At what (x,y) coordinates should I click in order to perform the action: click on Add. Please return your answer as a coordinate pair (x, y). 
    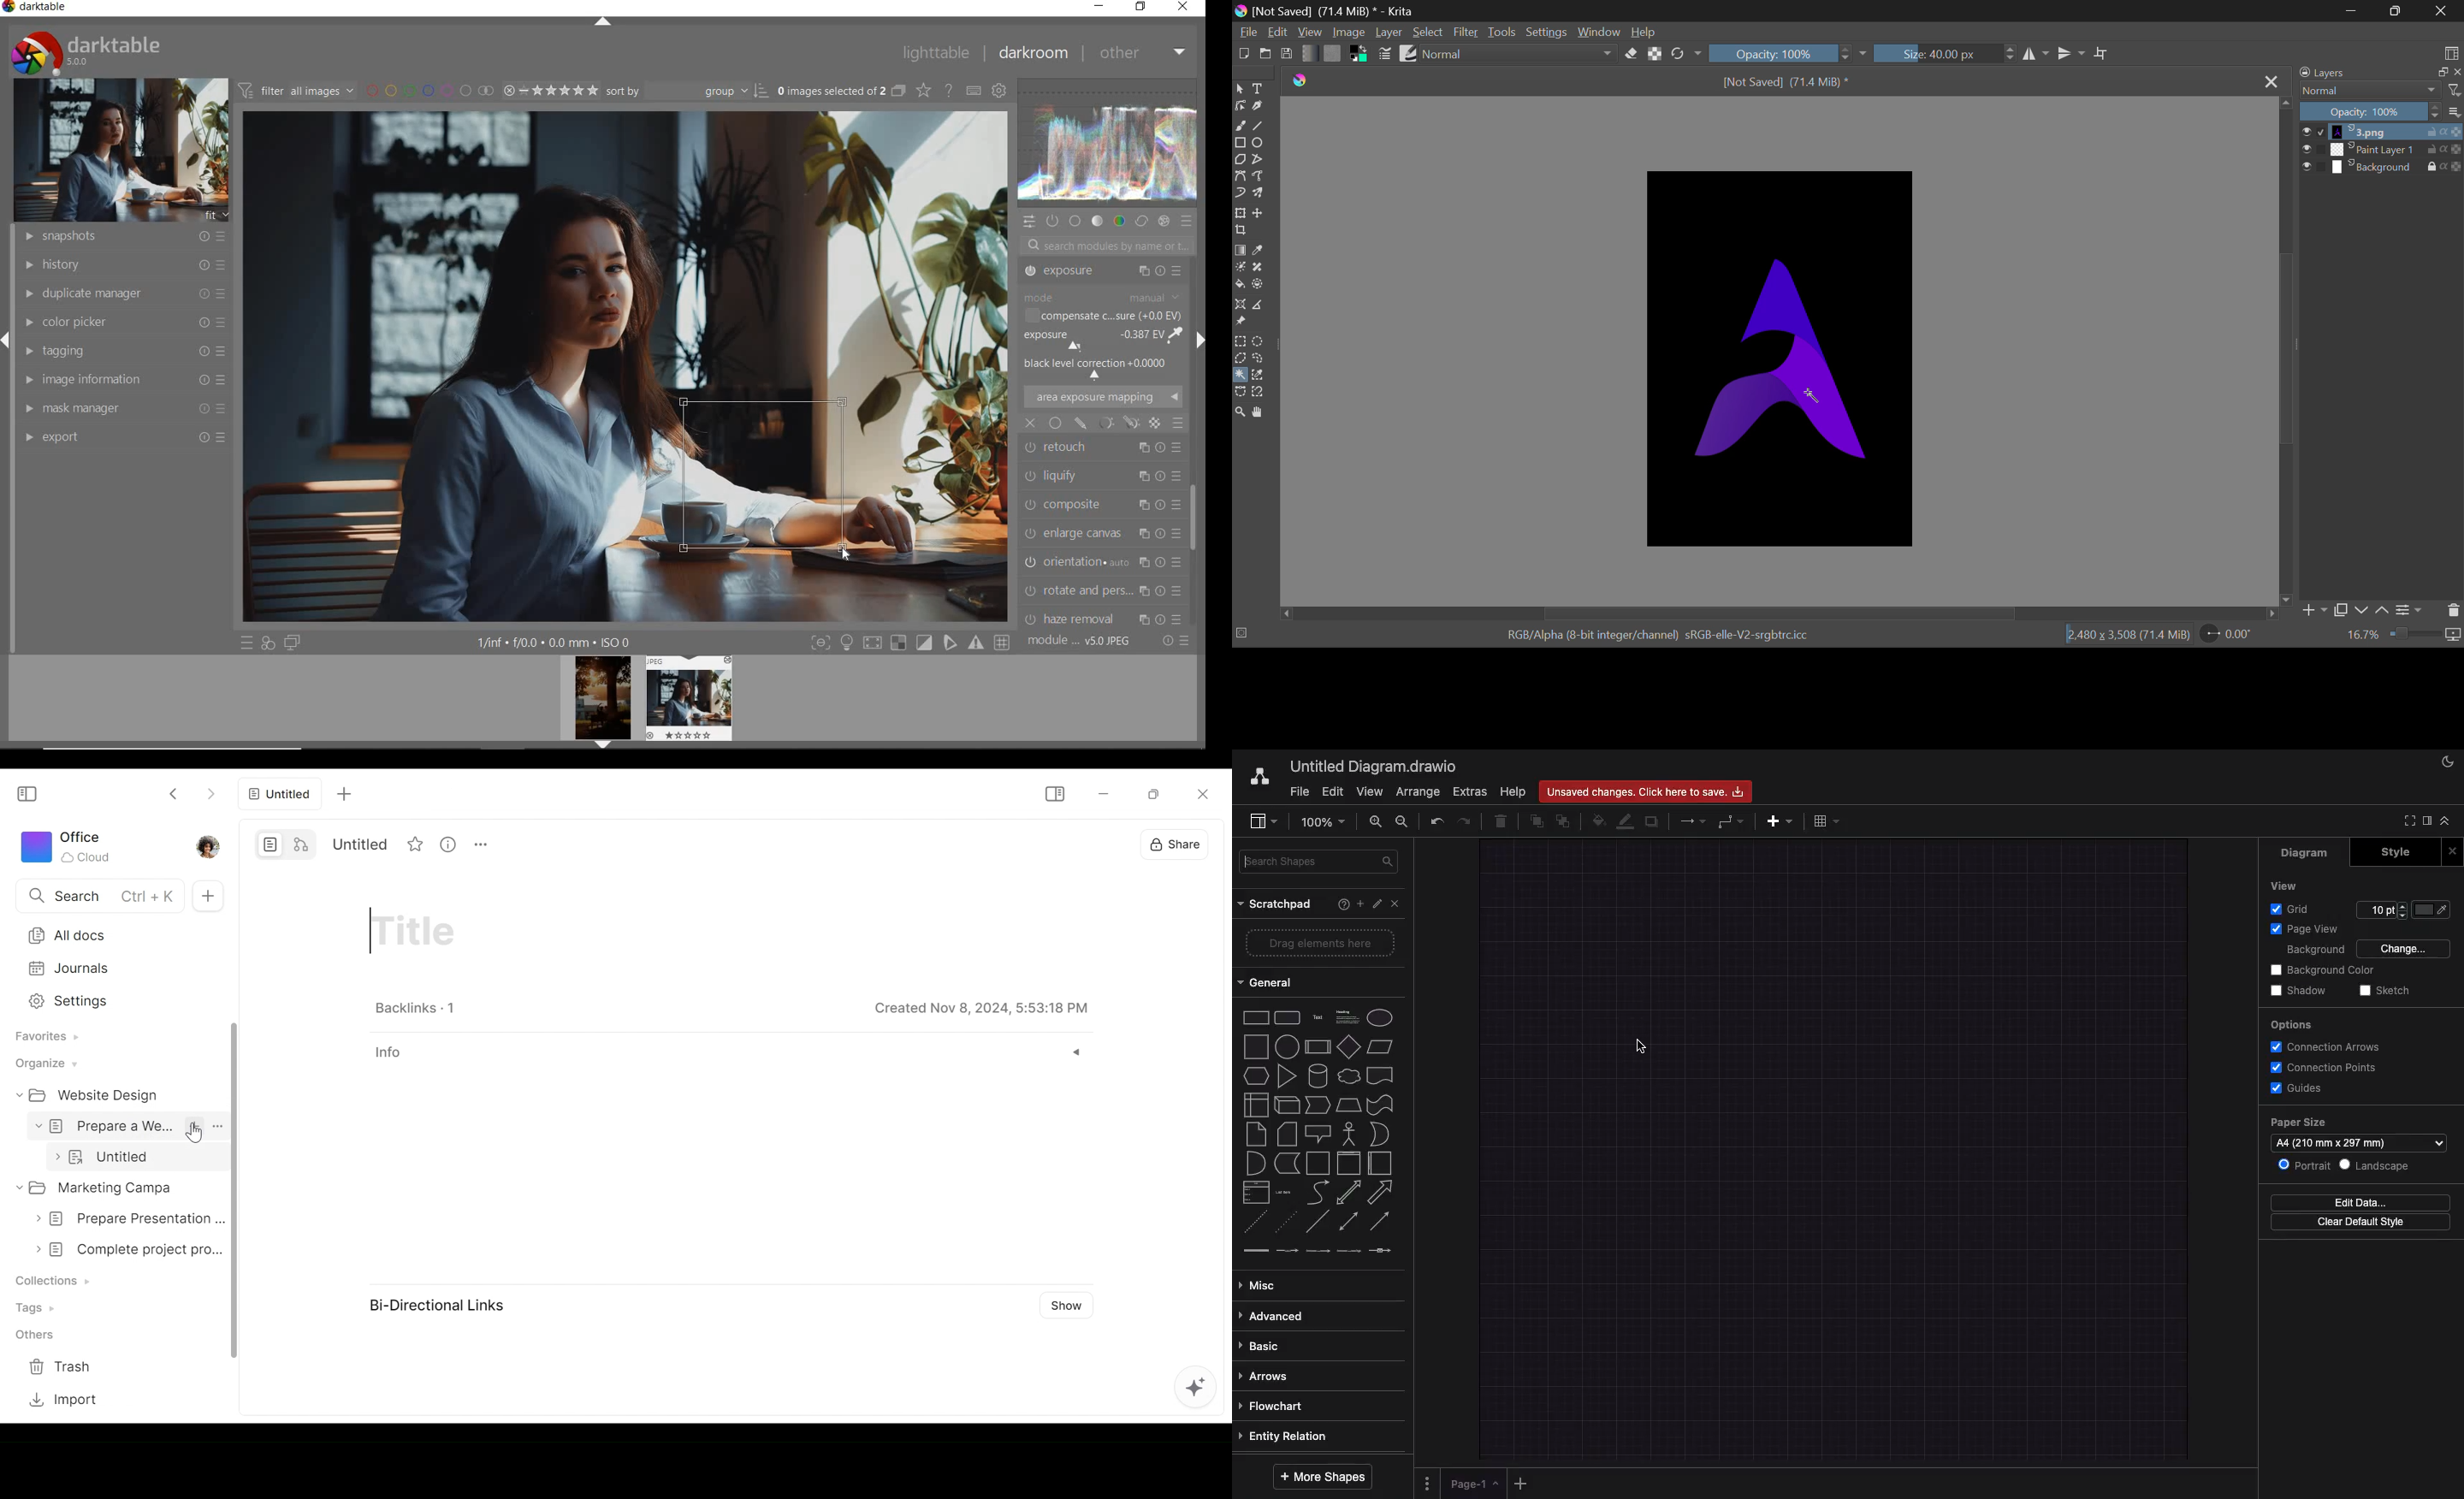
    Looking at the image, I should click on (1355, 904).